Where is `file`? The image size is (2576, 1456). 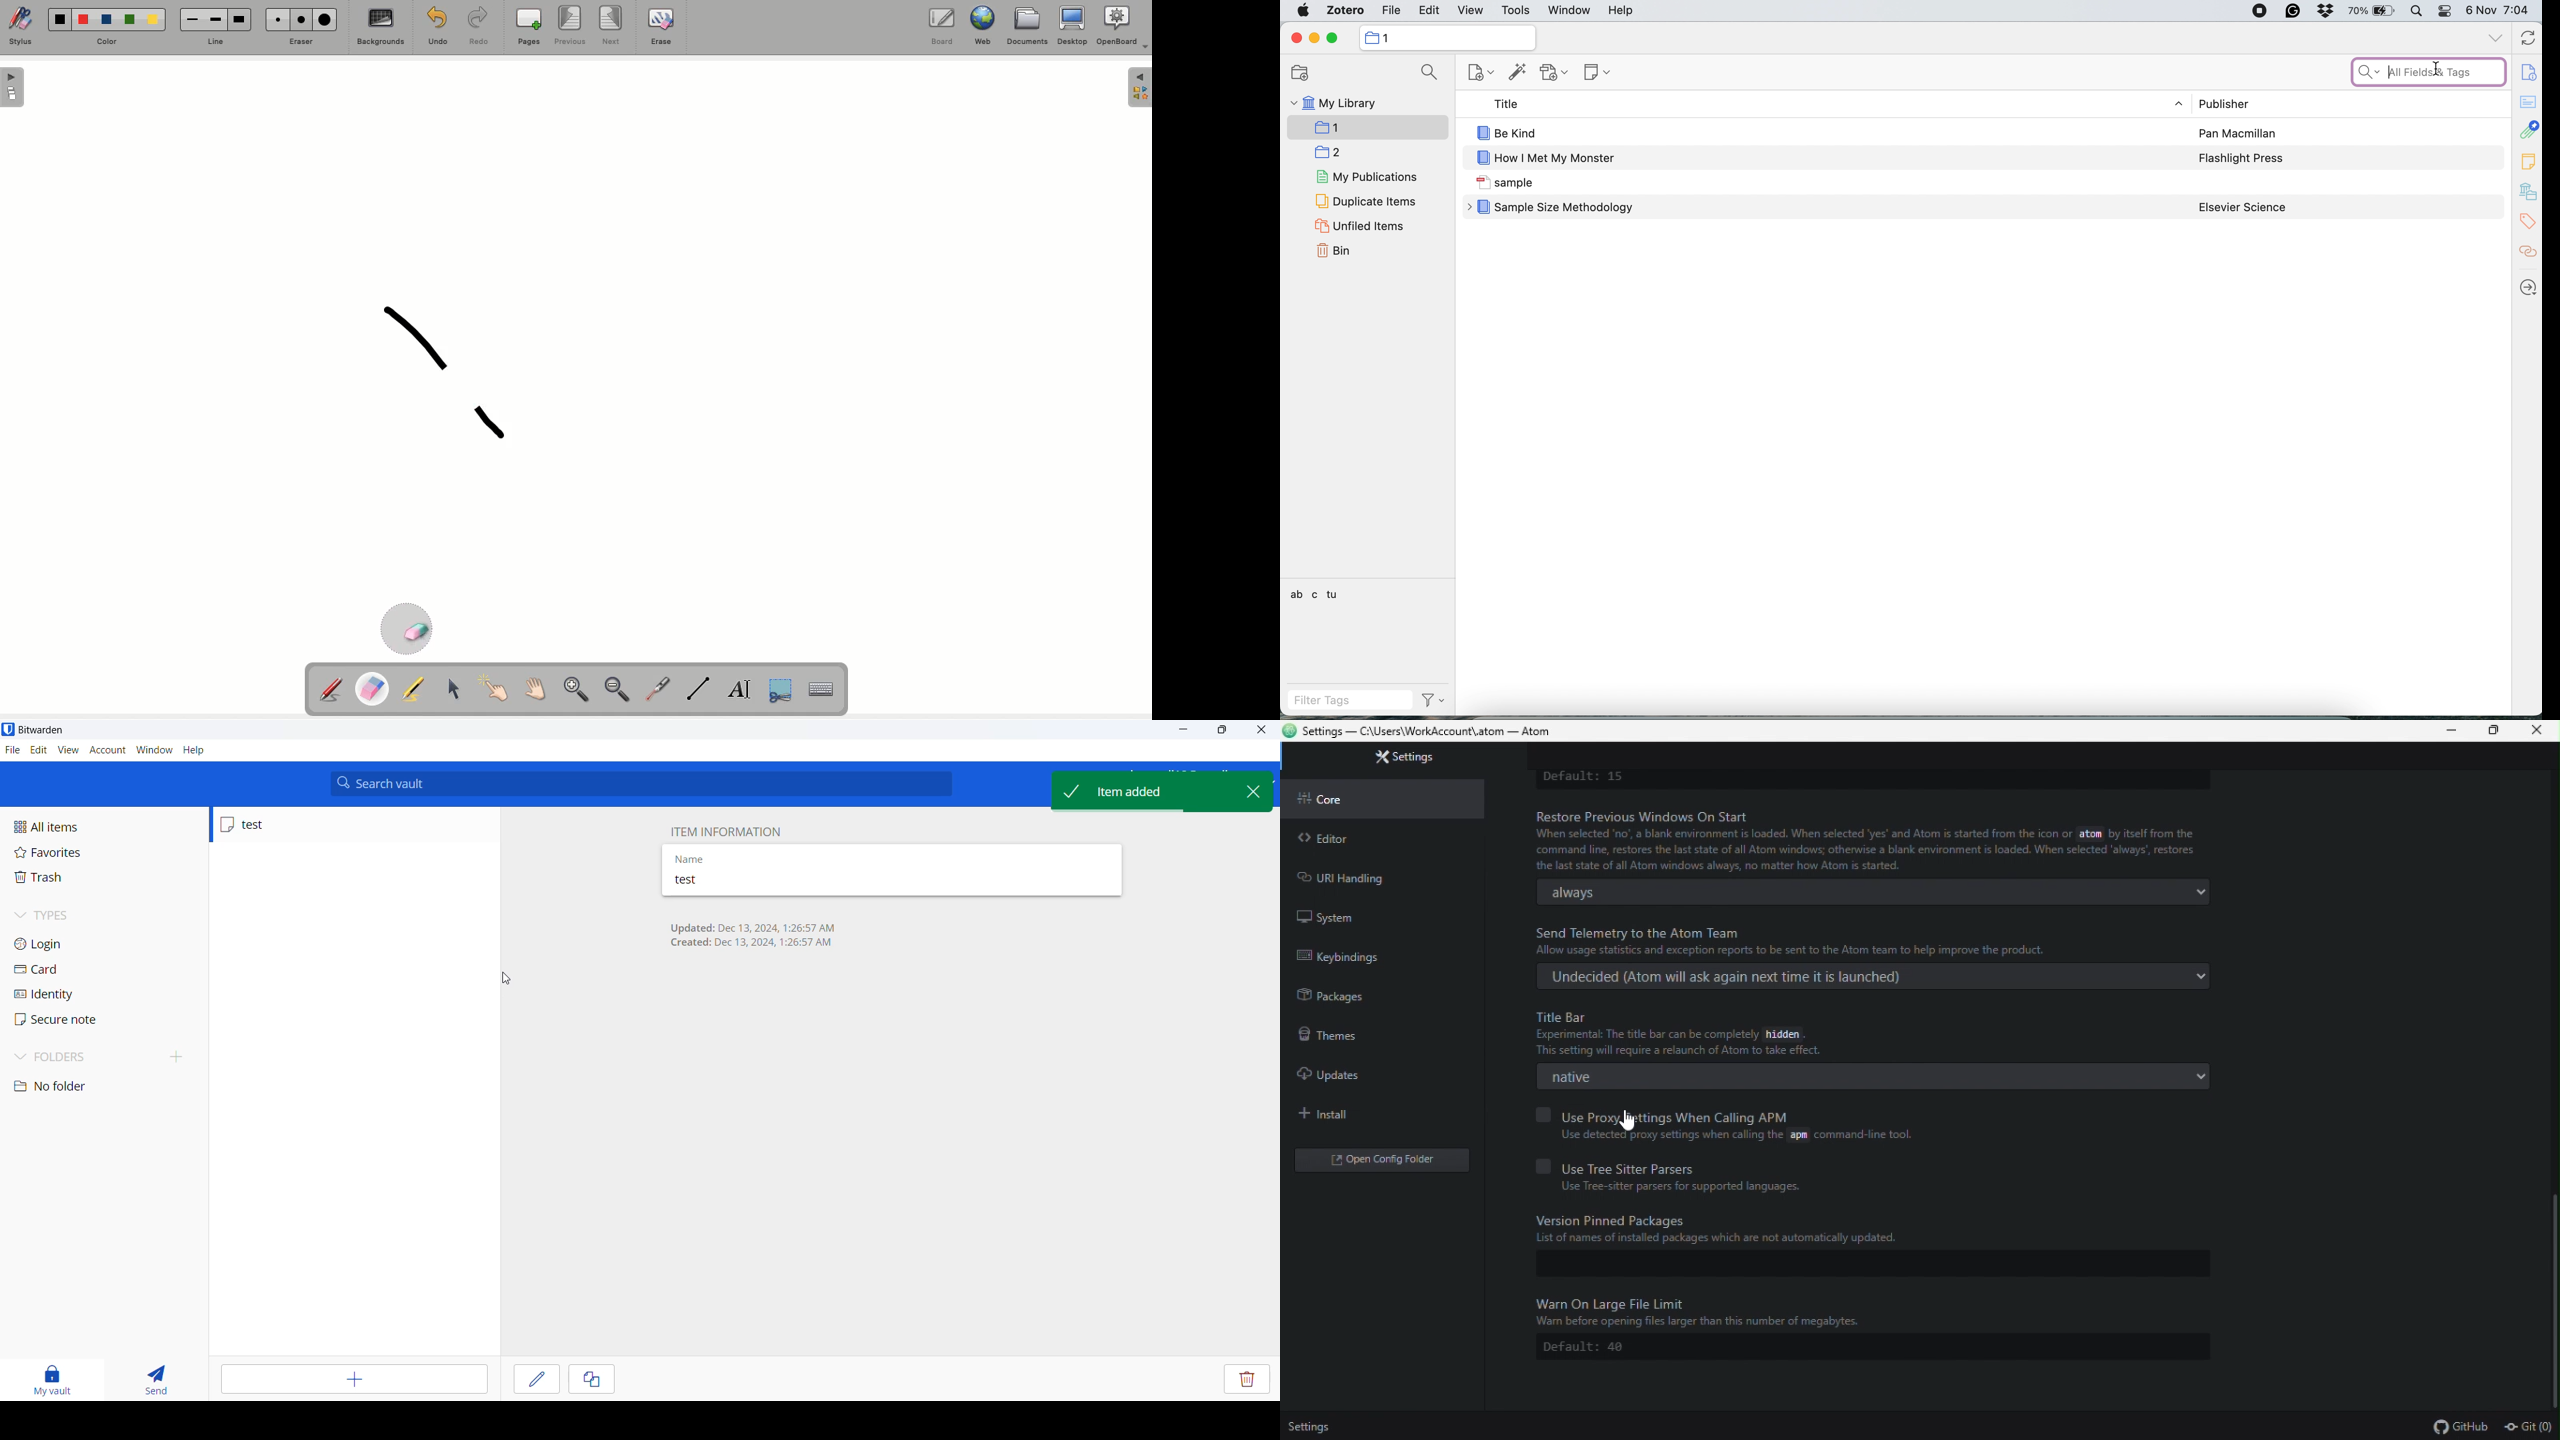 file is located at coordinates (1395, 11).